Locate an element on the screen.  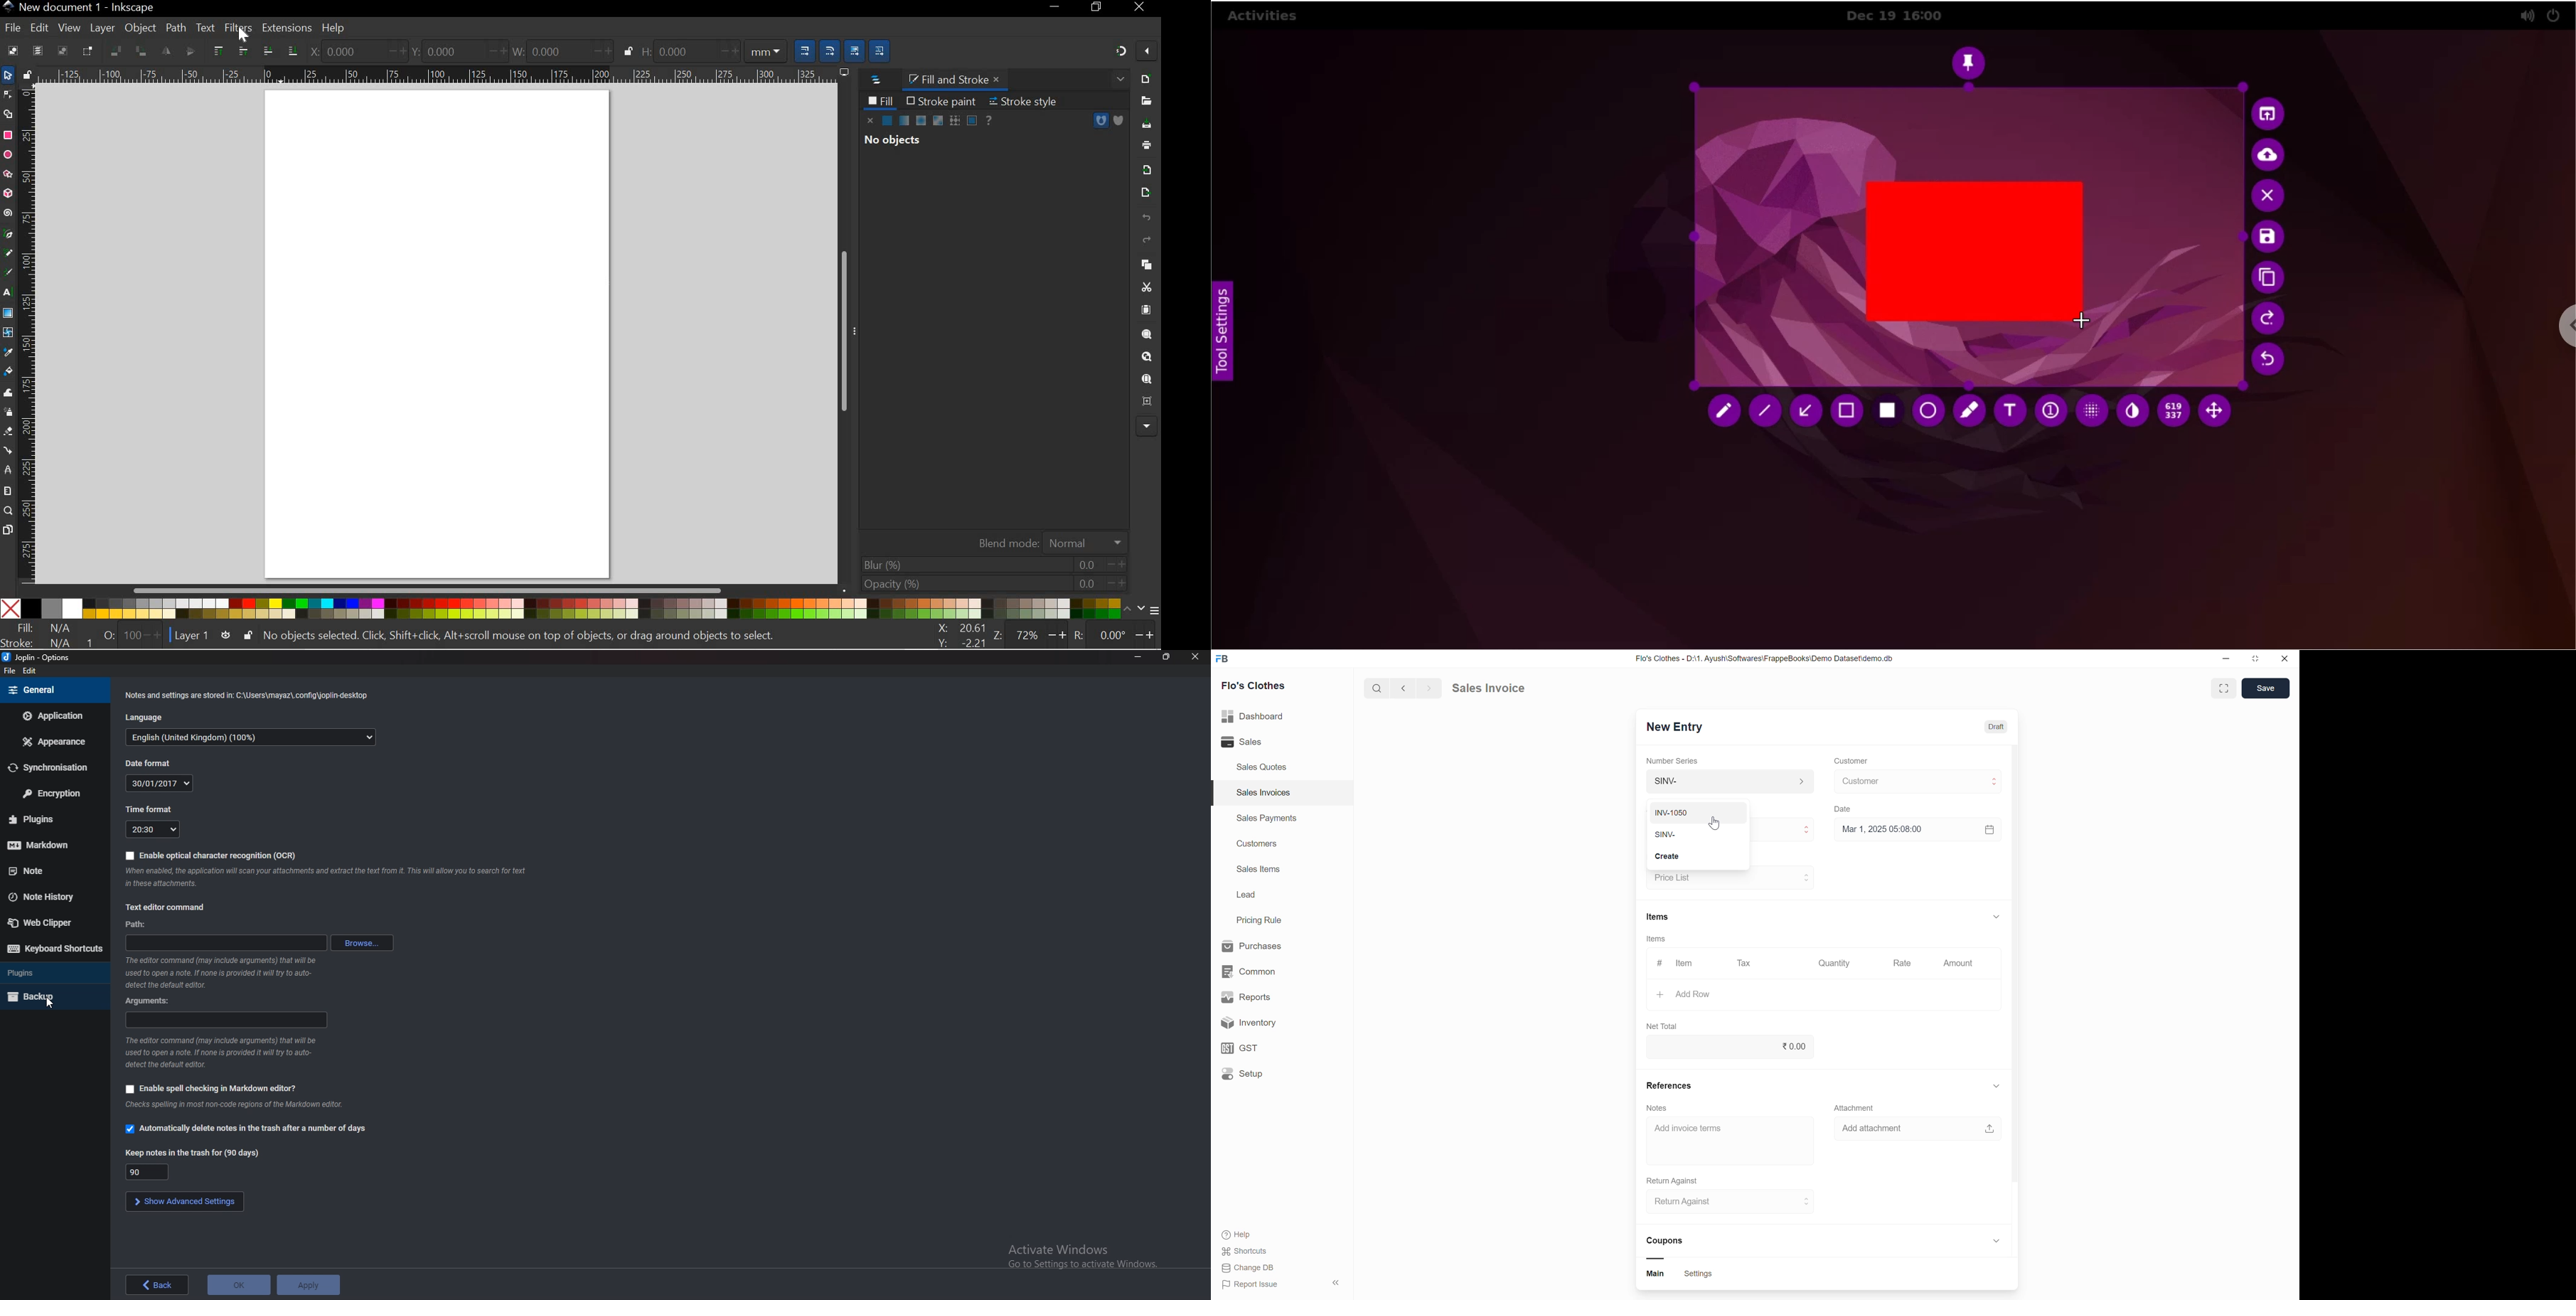
Attachment is located at coordinates (1857, 1108).